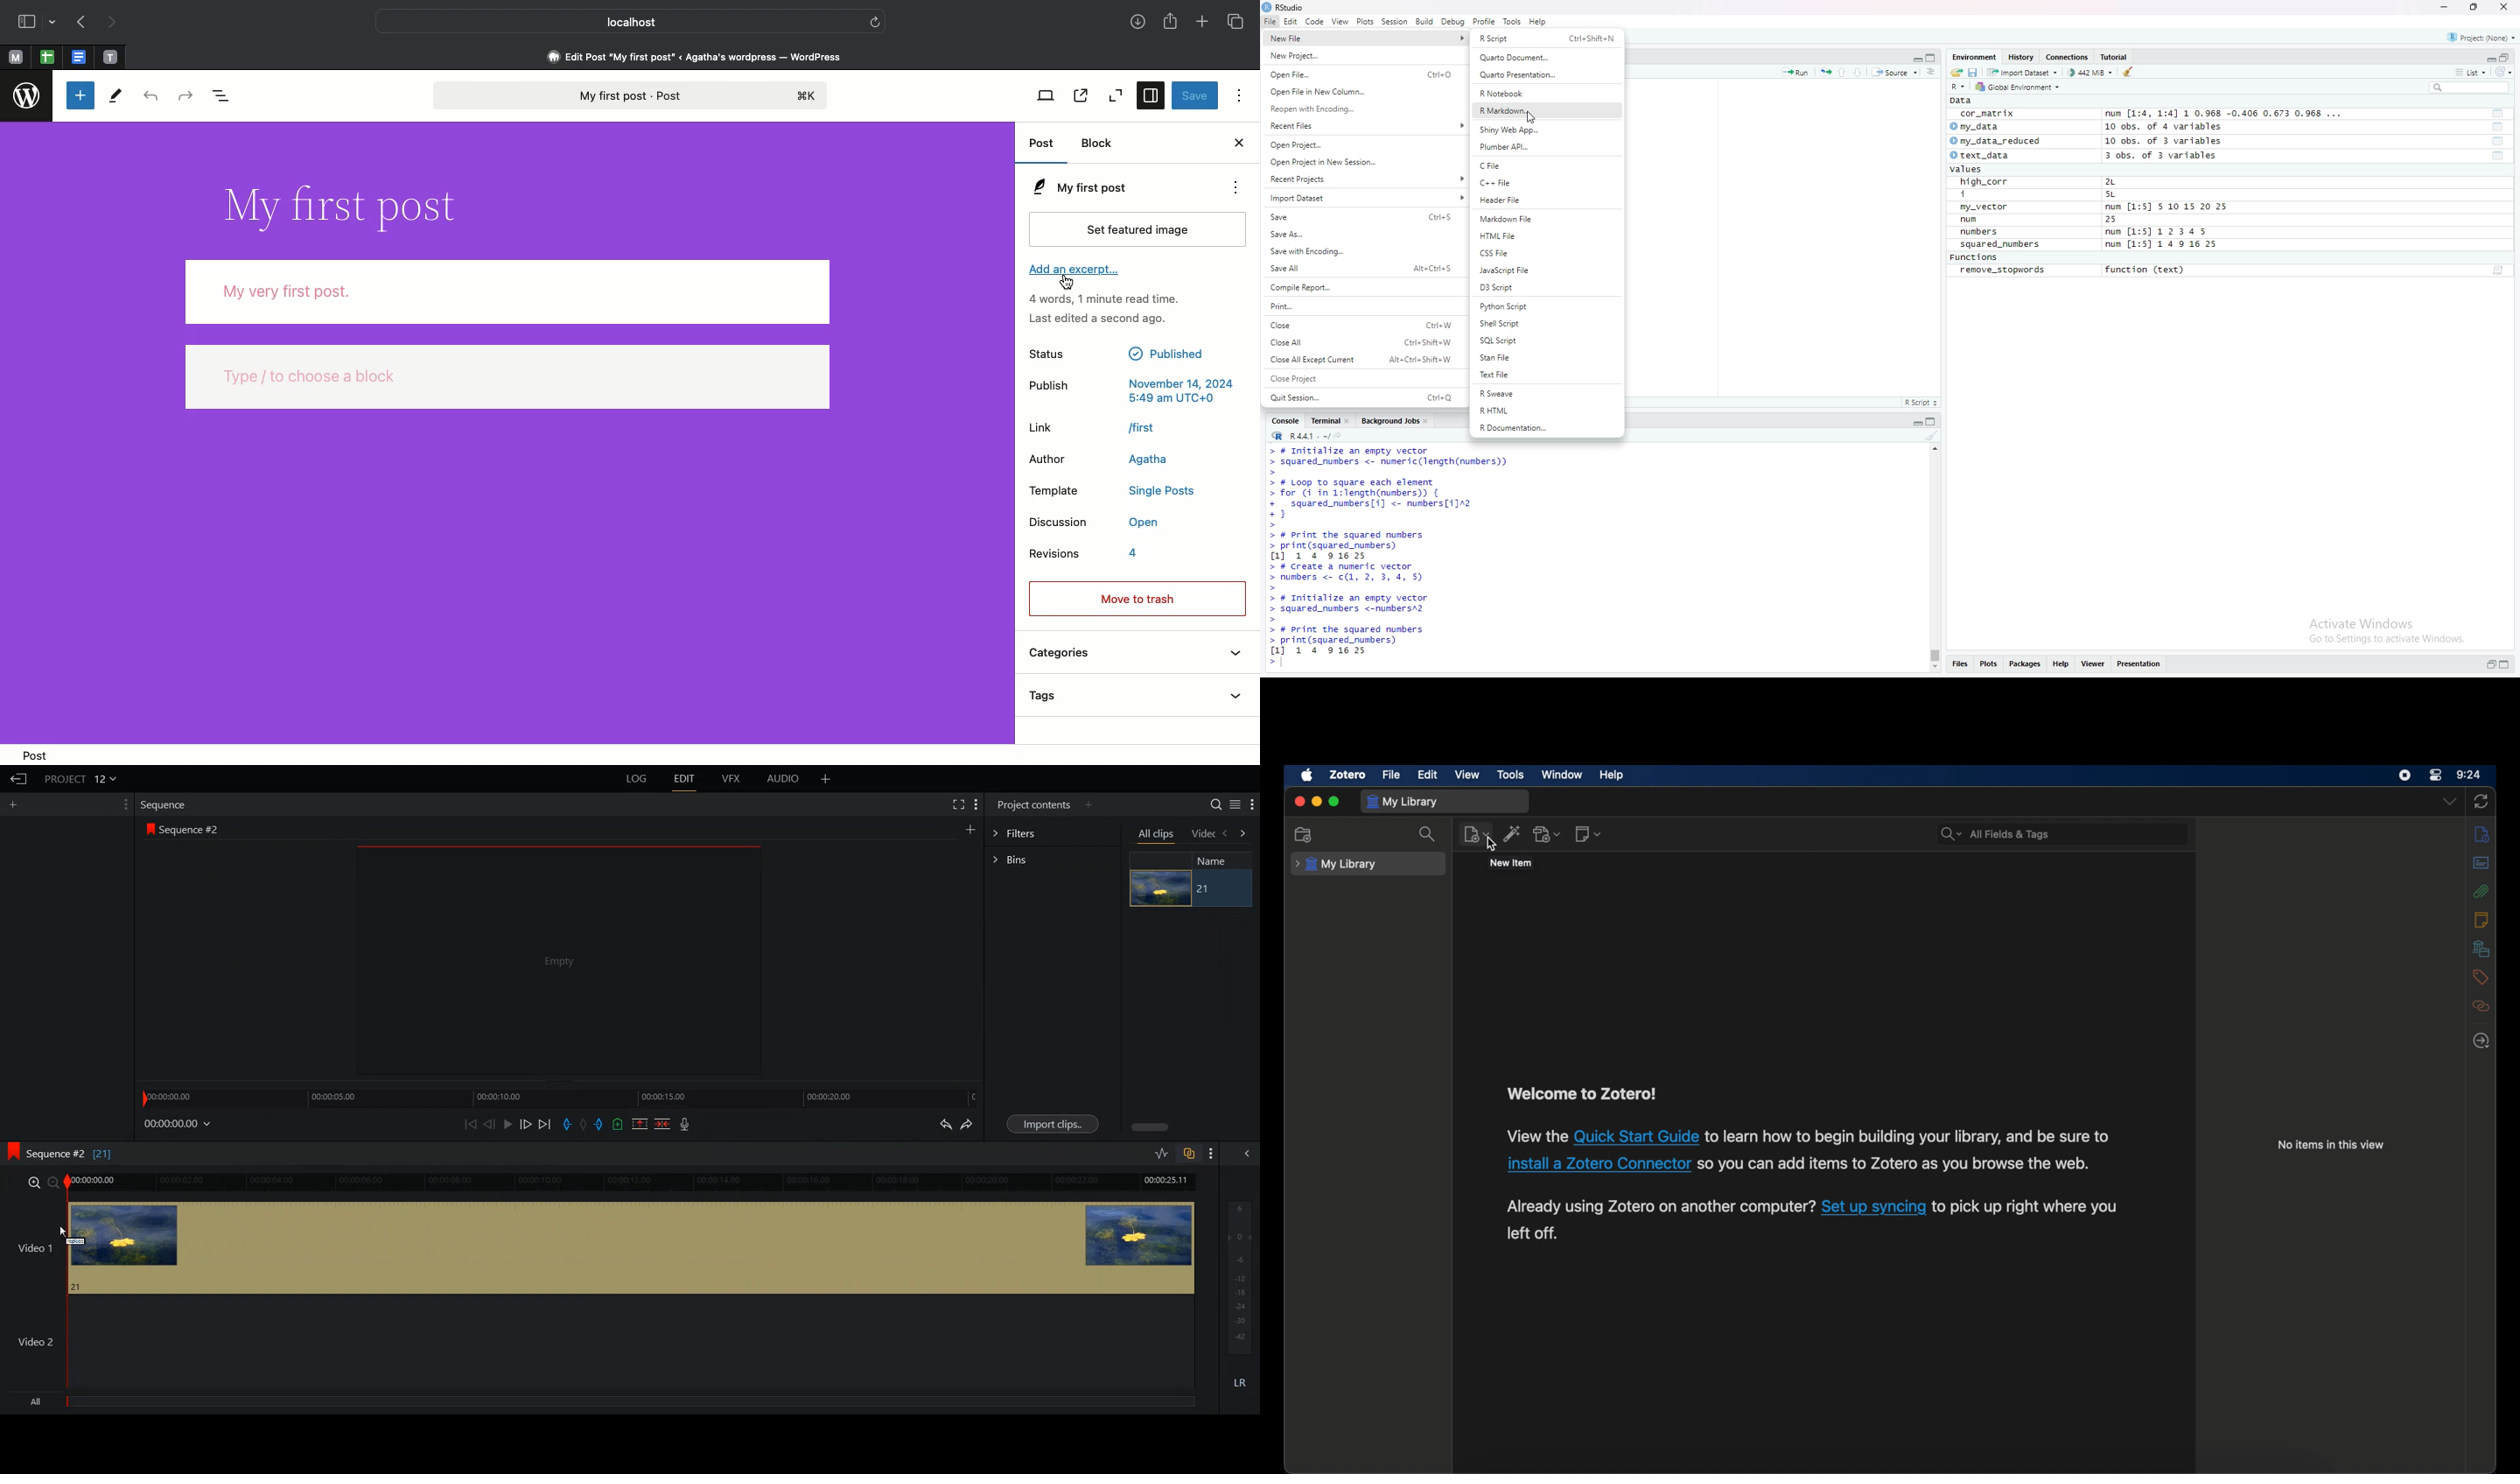 The image size is (2520, 1484). Describe the element at coordinates (1137, 597) in the screenshot. I see `Move to trash` at that location.